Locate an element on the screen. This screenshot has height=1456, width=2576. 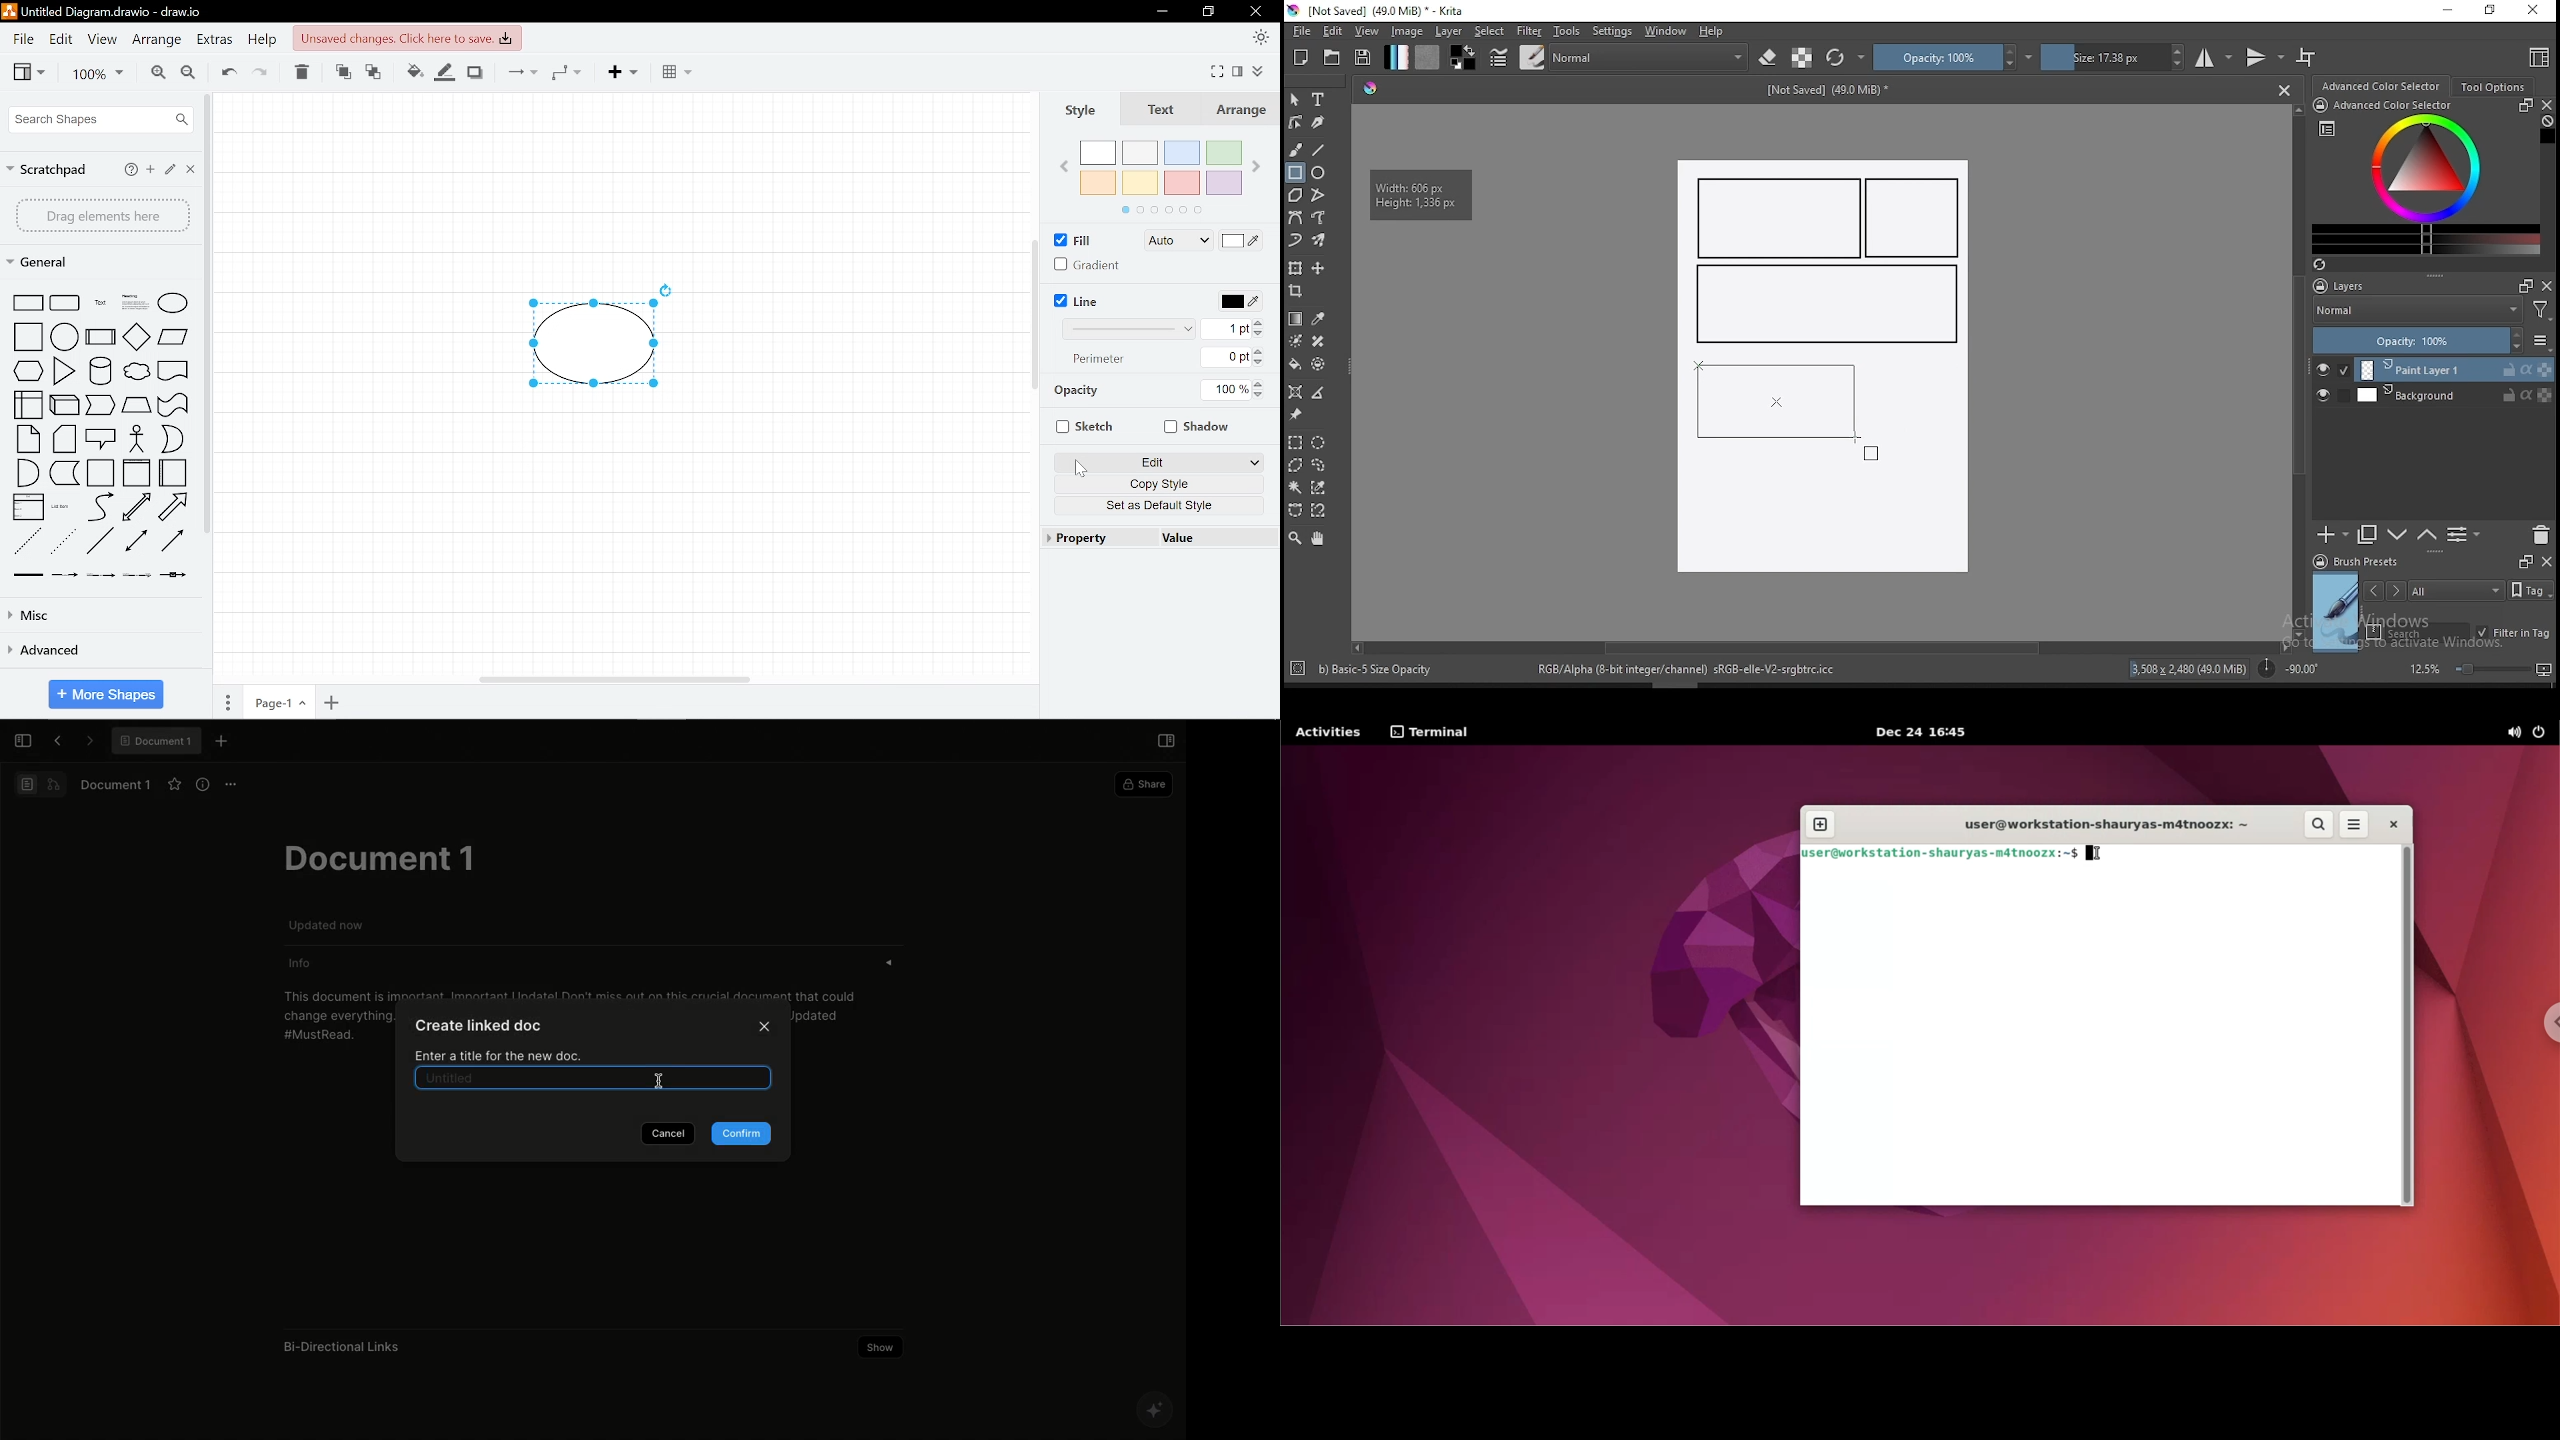
rotation is located at coordinates (2288, 667).